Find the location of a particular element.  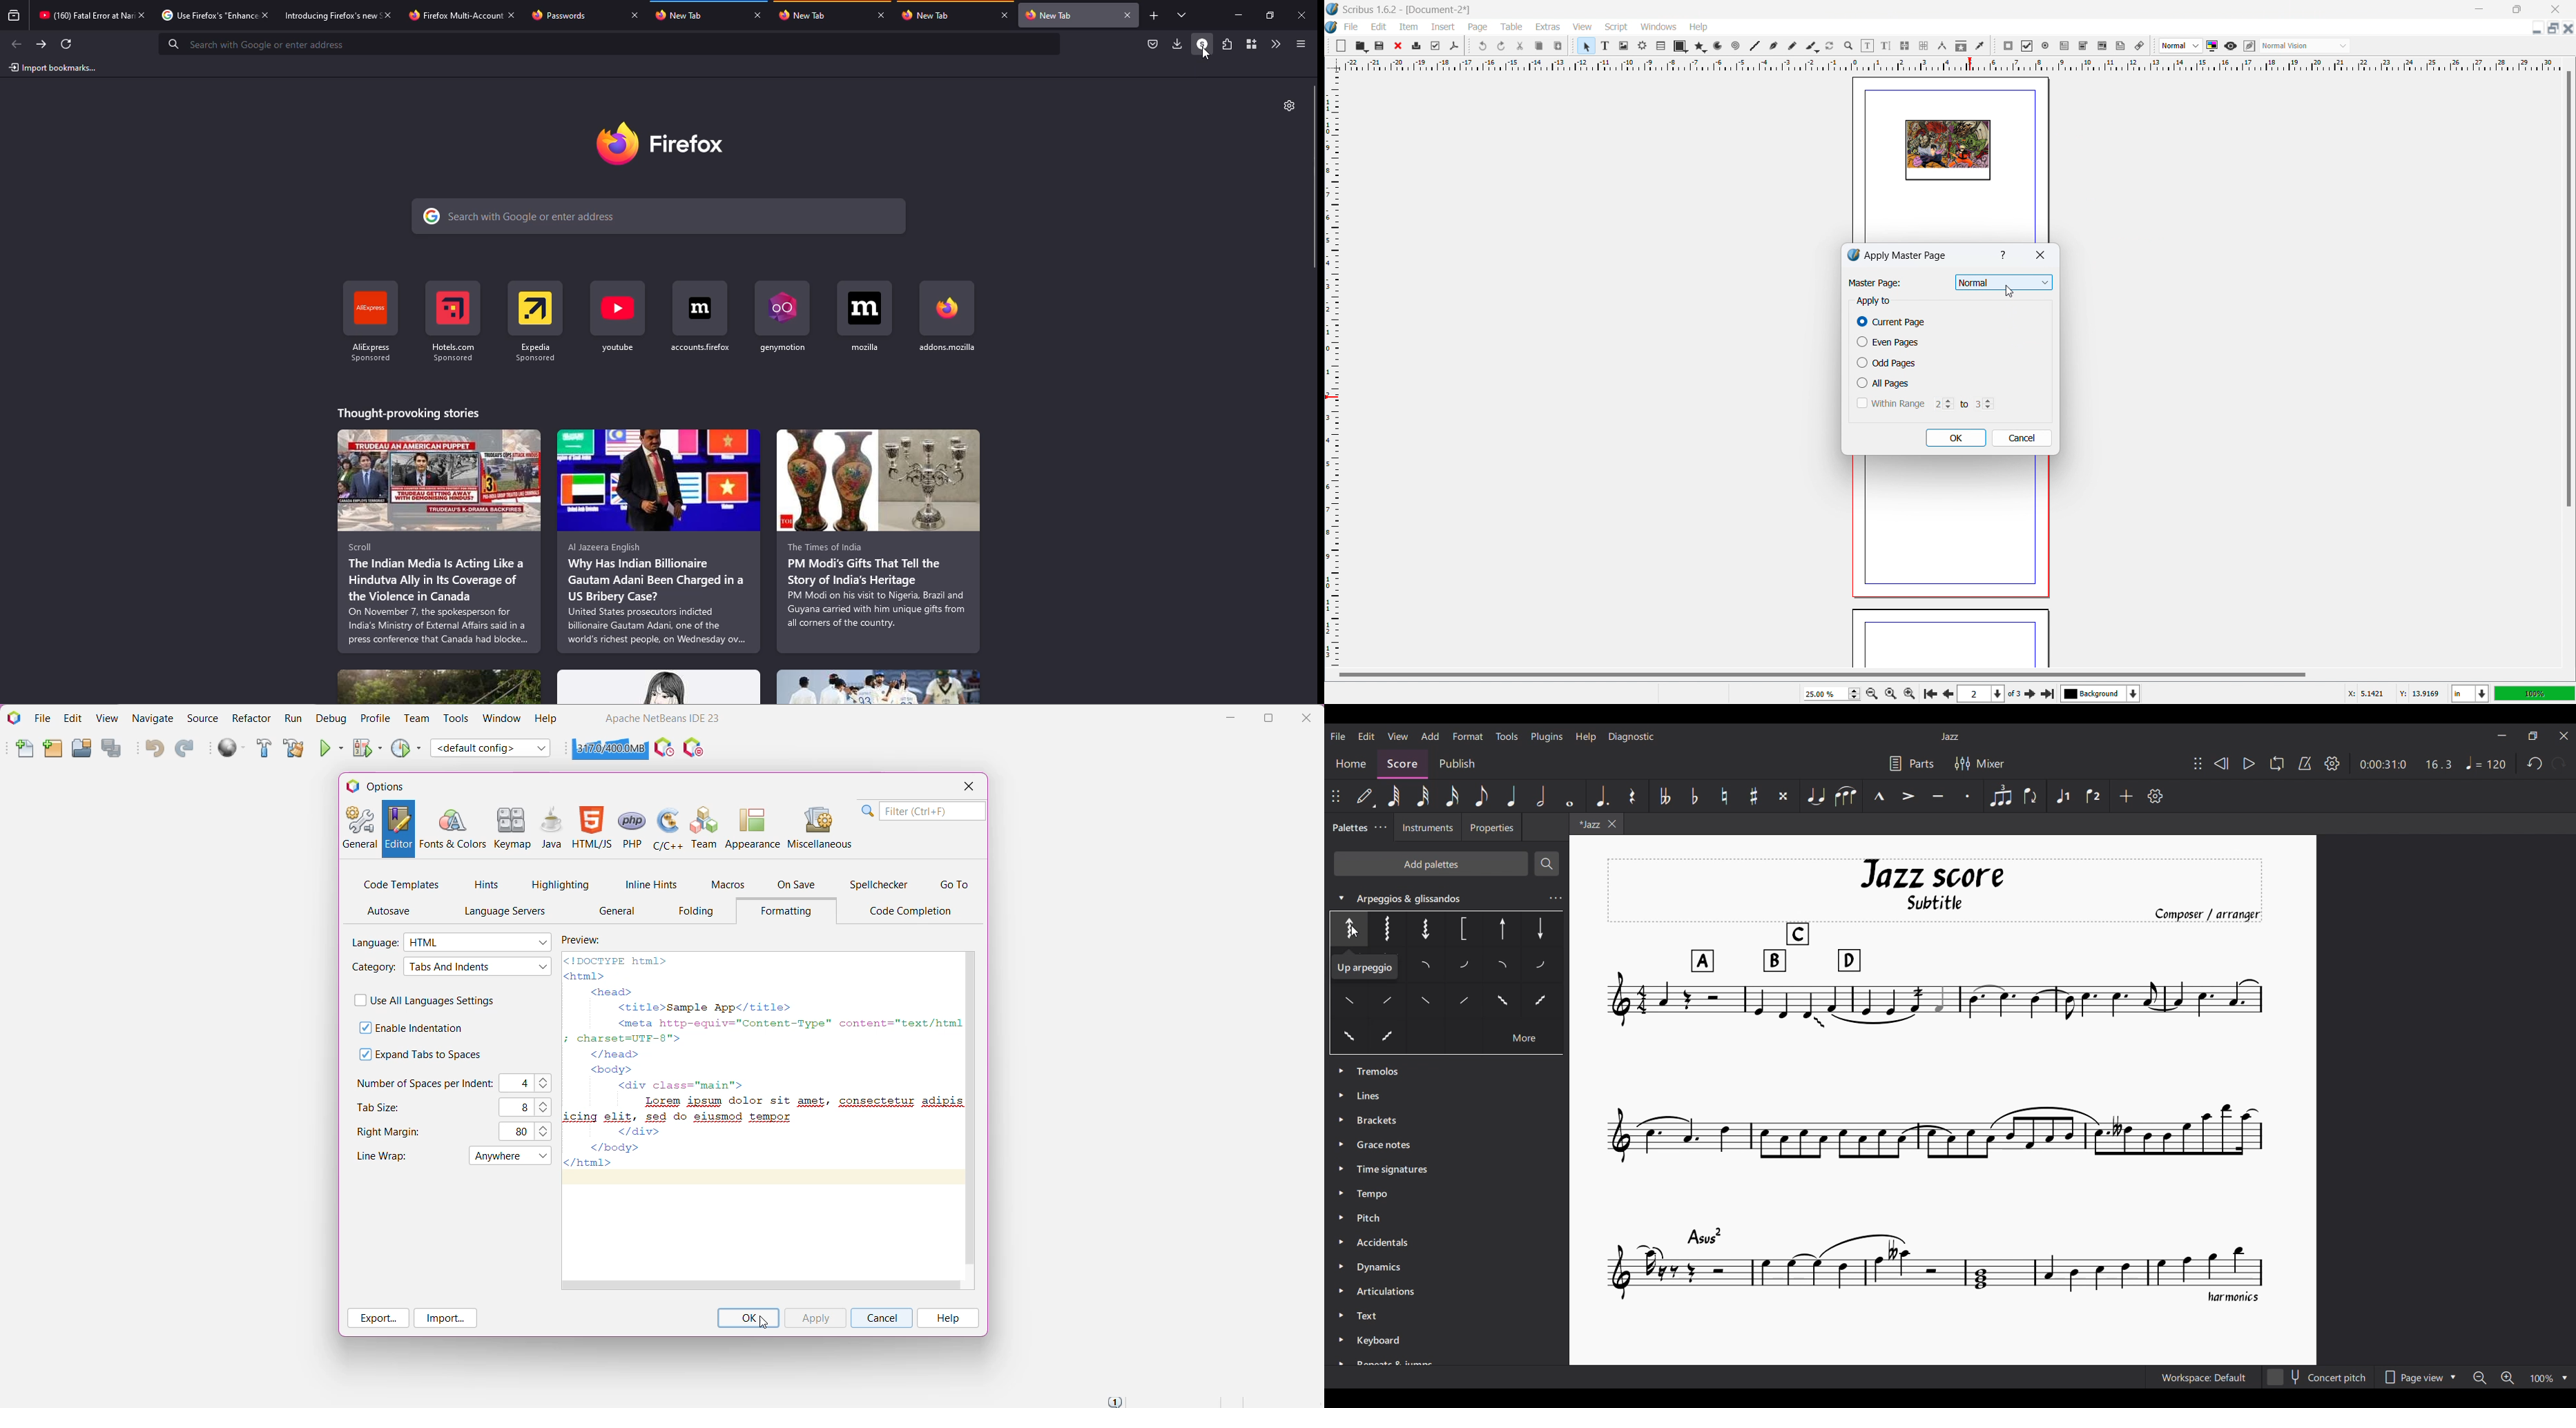

Augmentation dot is located at coordinates (1602, 797).